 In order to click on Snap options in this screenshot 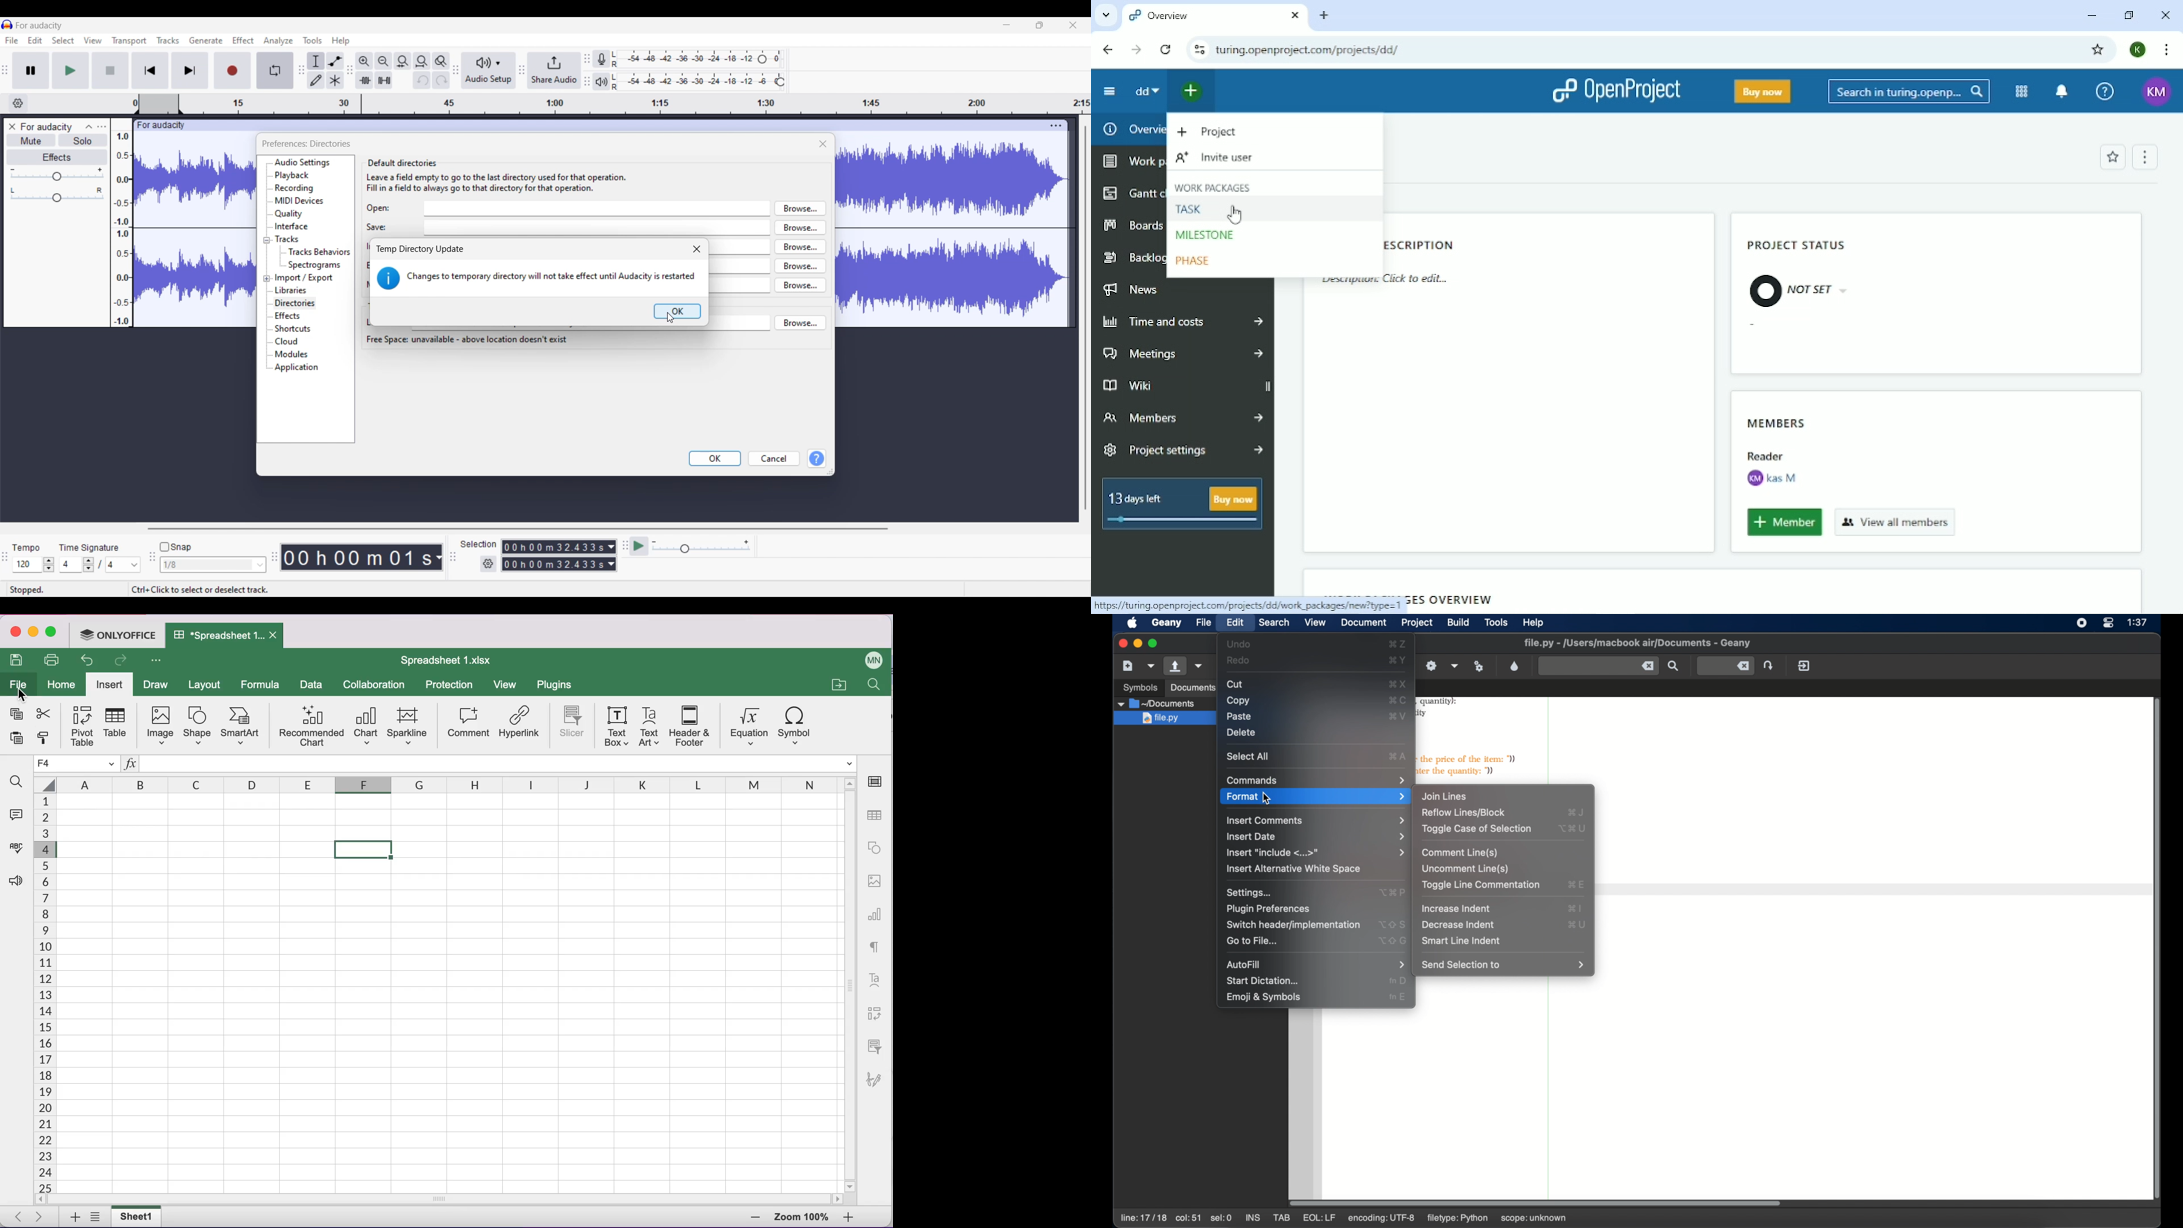, I will do `click(213, 565)`.